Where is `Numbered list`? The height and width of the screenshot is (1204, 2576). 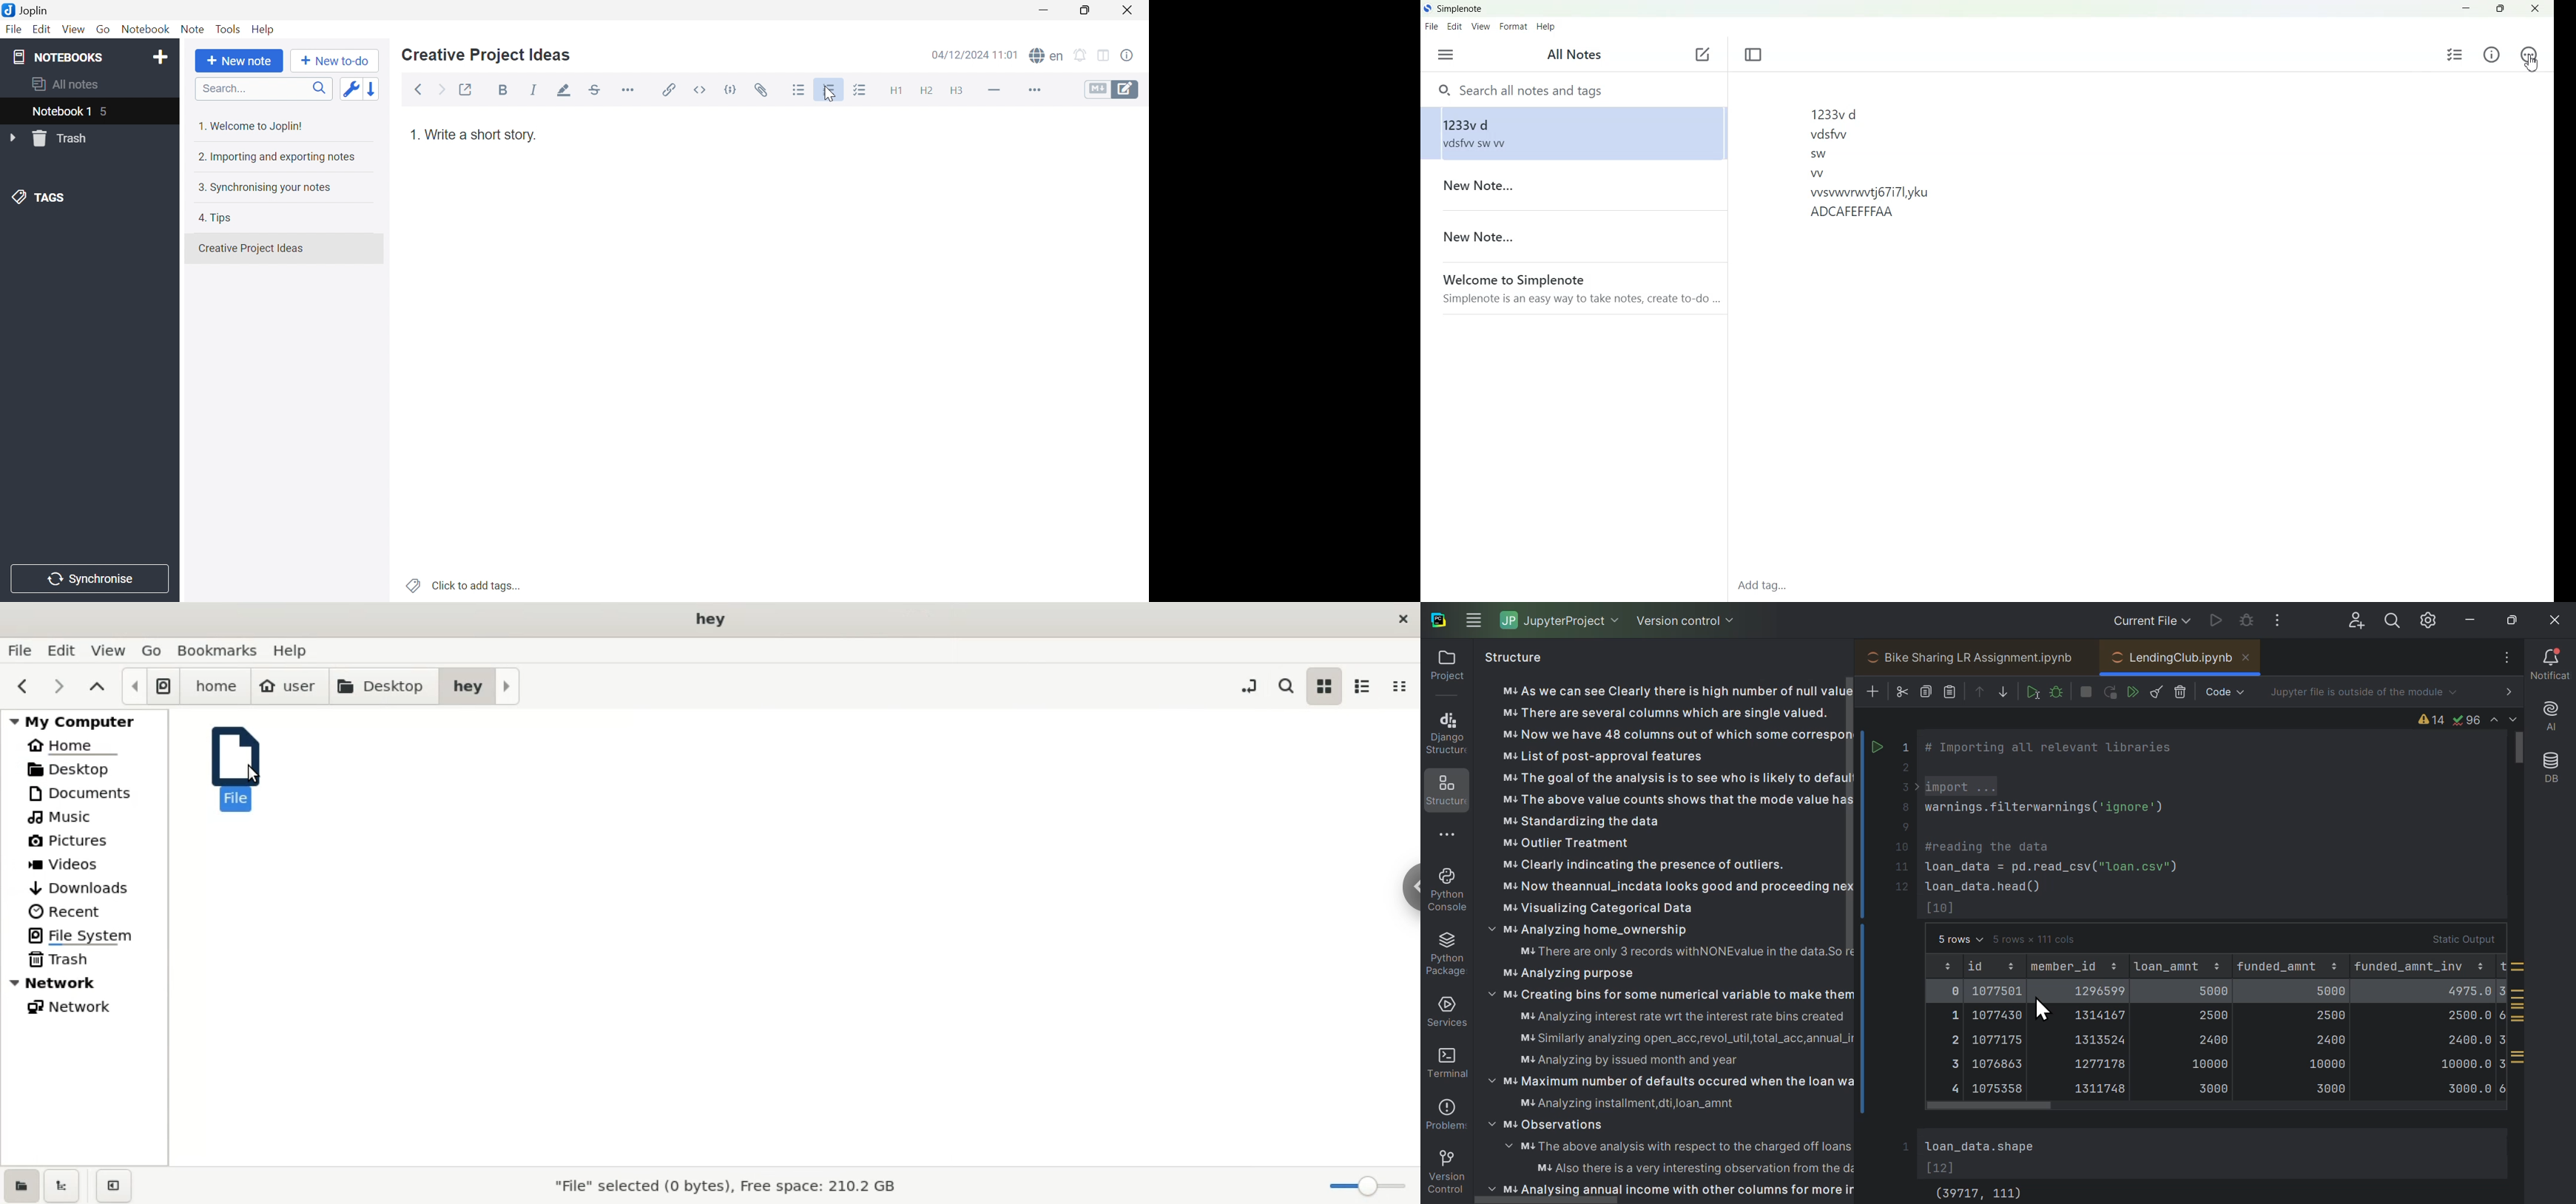 Numbered list is located at coordinates (830, 91).